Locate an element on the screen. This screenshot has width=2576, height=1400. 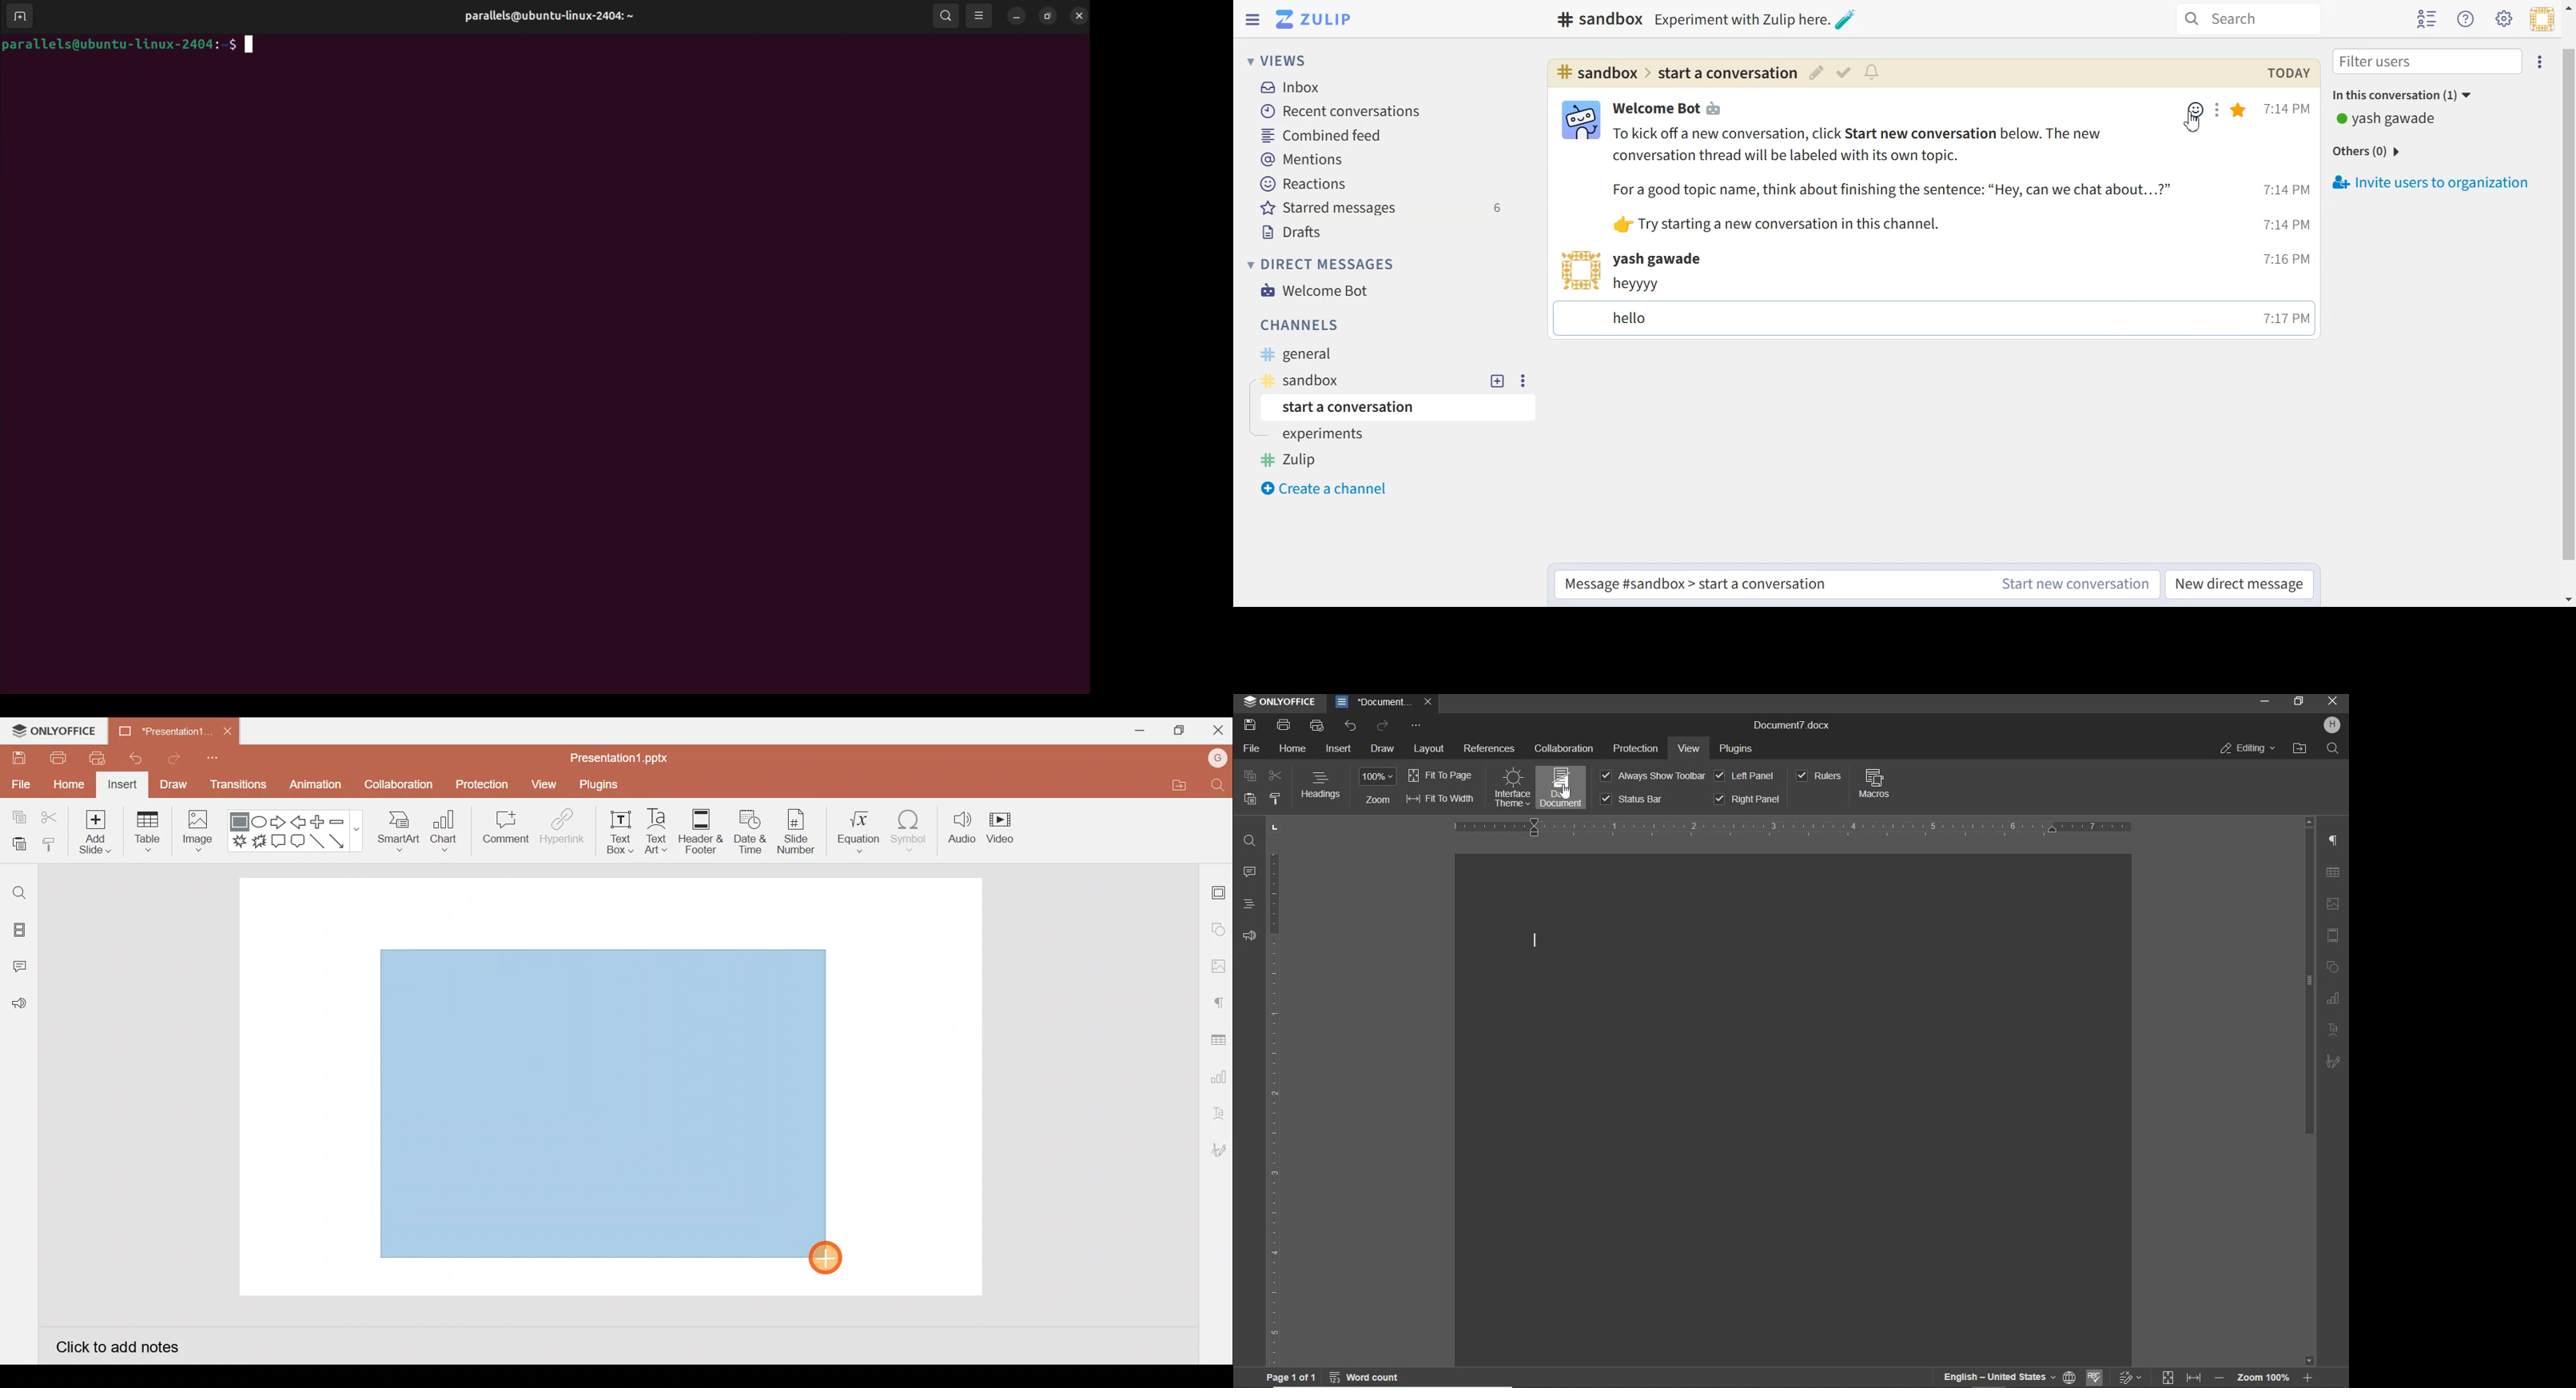
Hyperlink is located at coordinates (1675, 73).